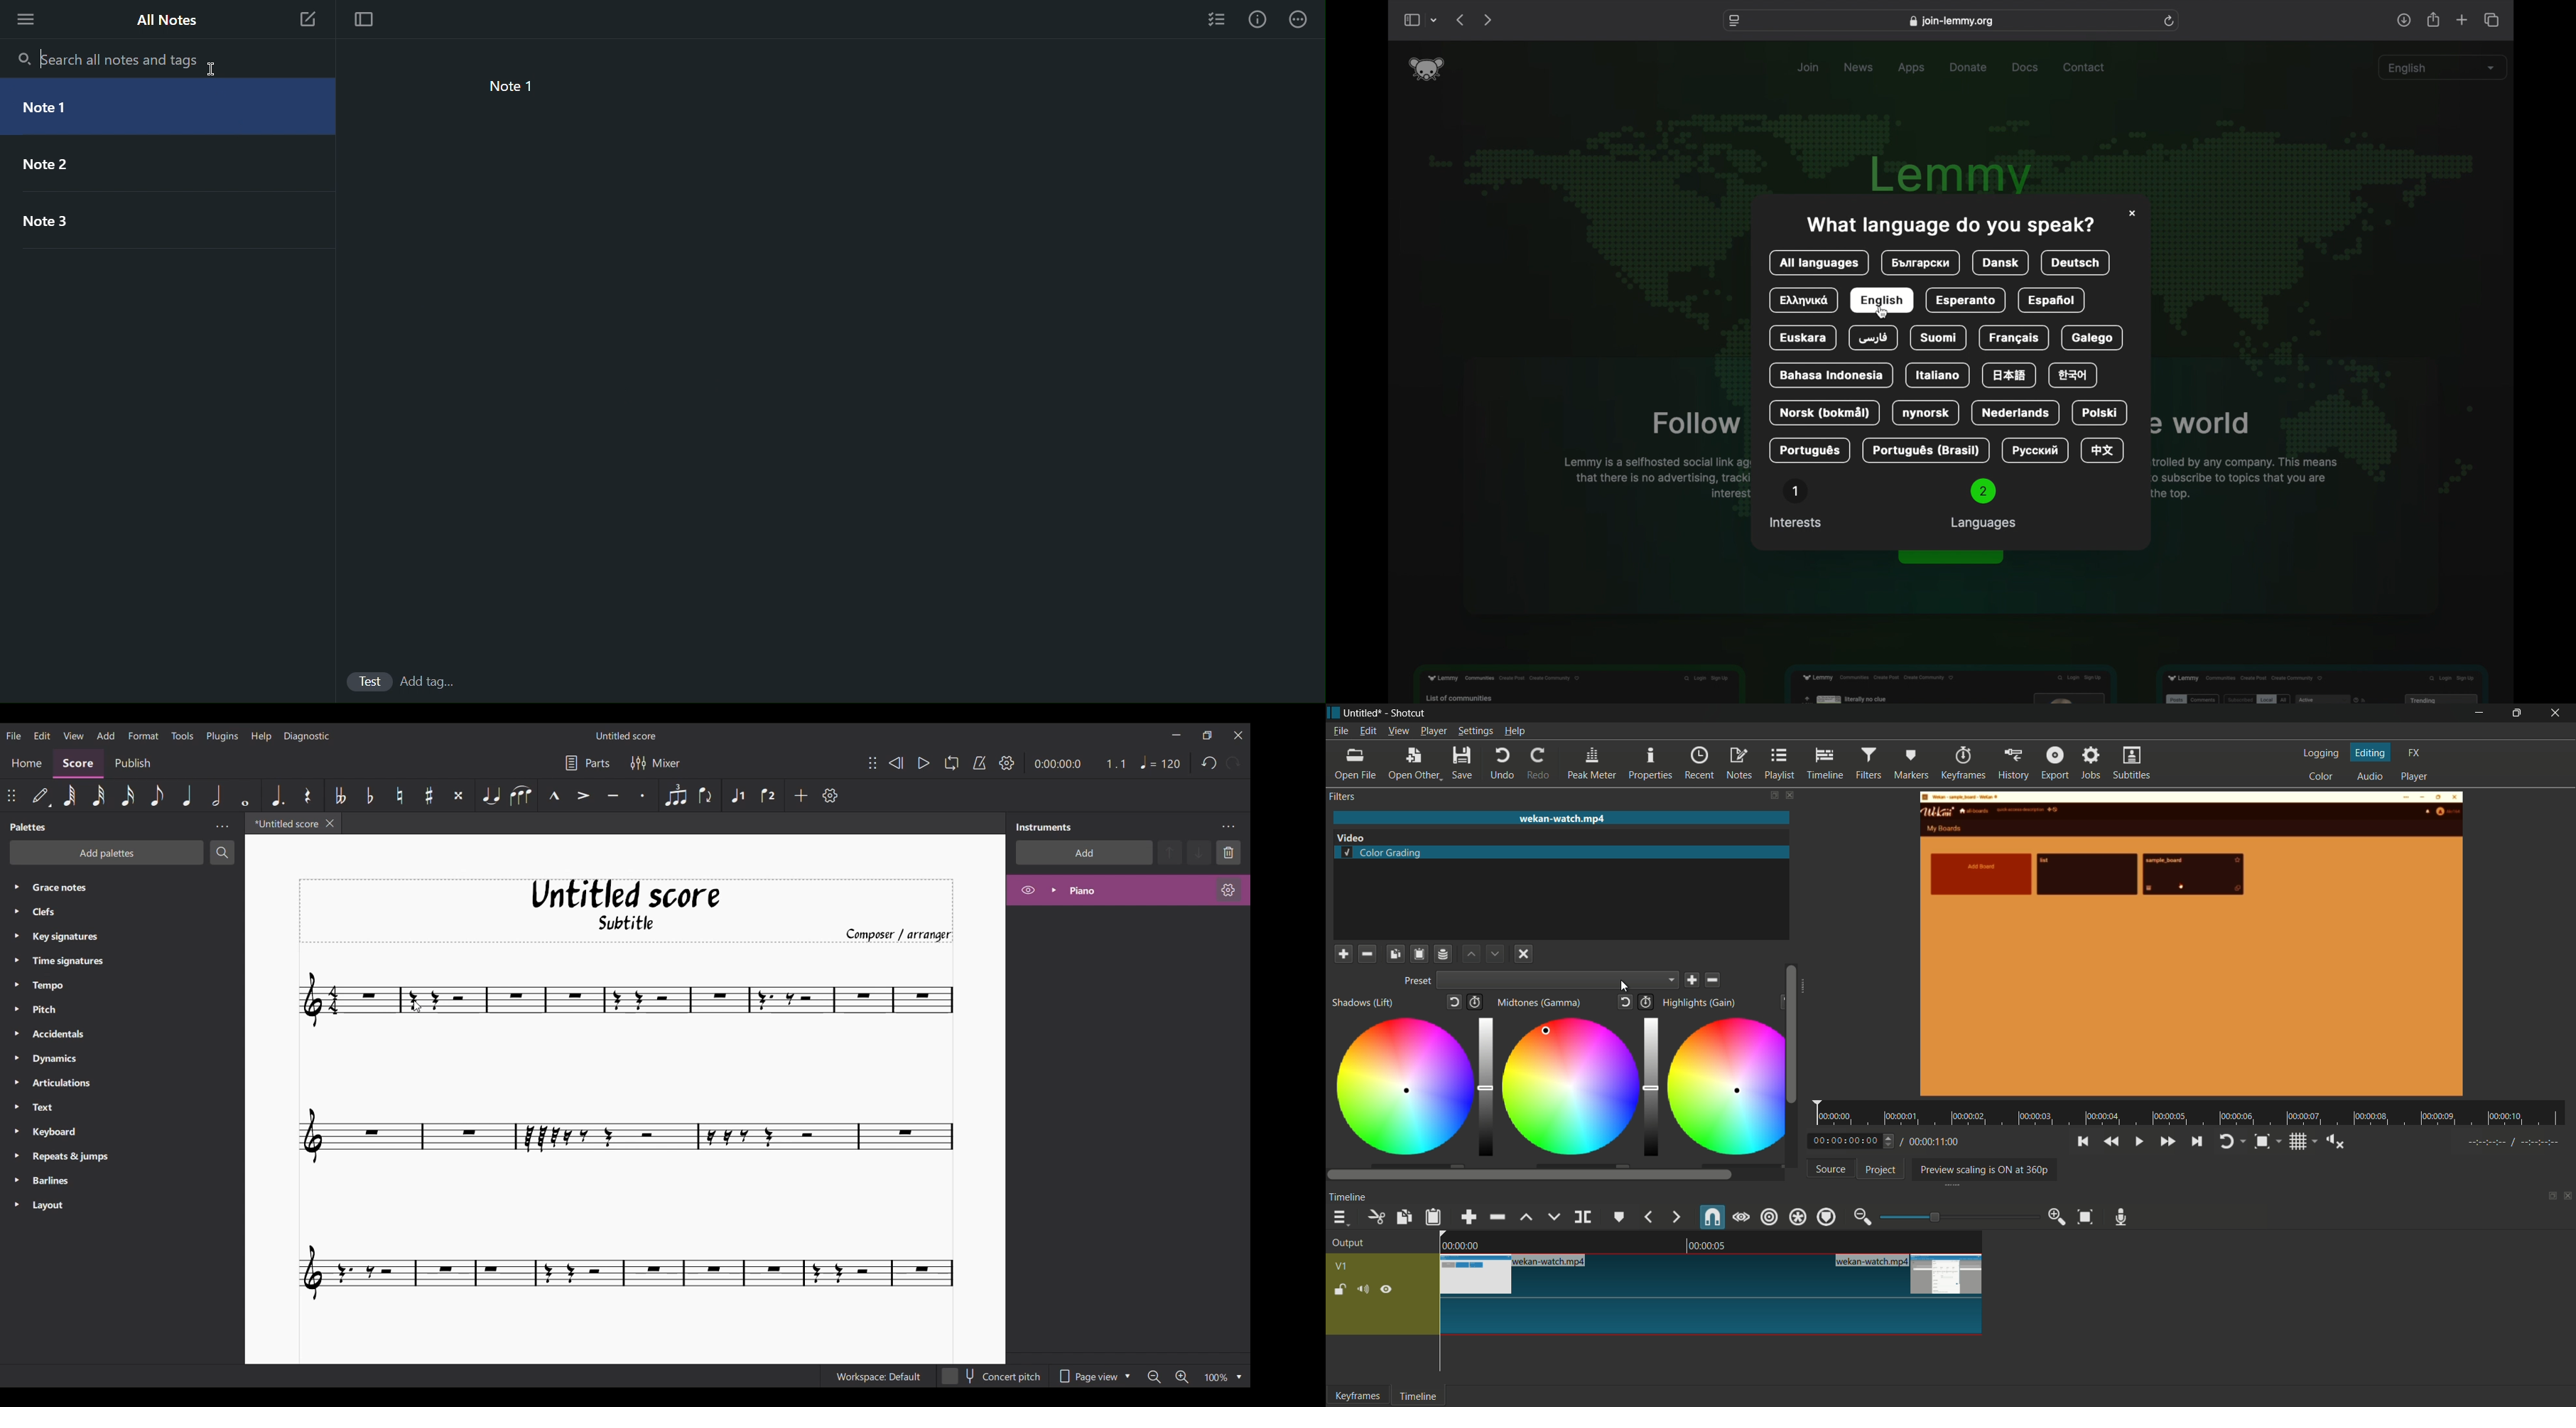 Image resolution: width=2576 pixels, height=1428 pixels. Describe the element at coordinates (400, 795) in the screenshot. I see `Toggle natural` at that location.